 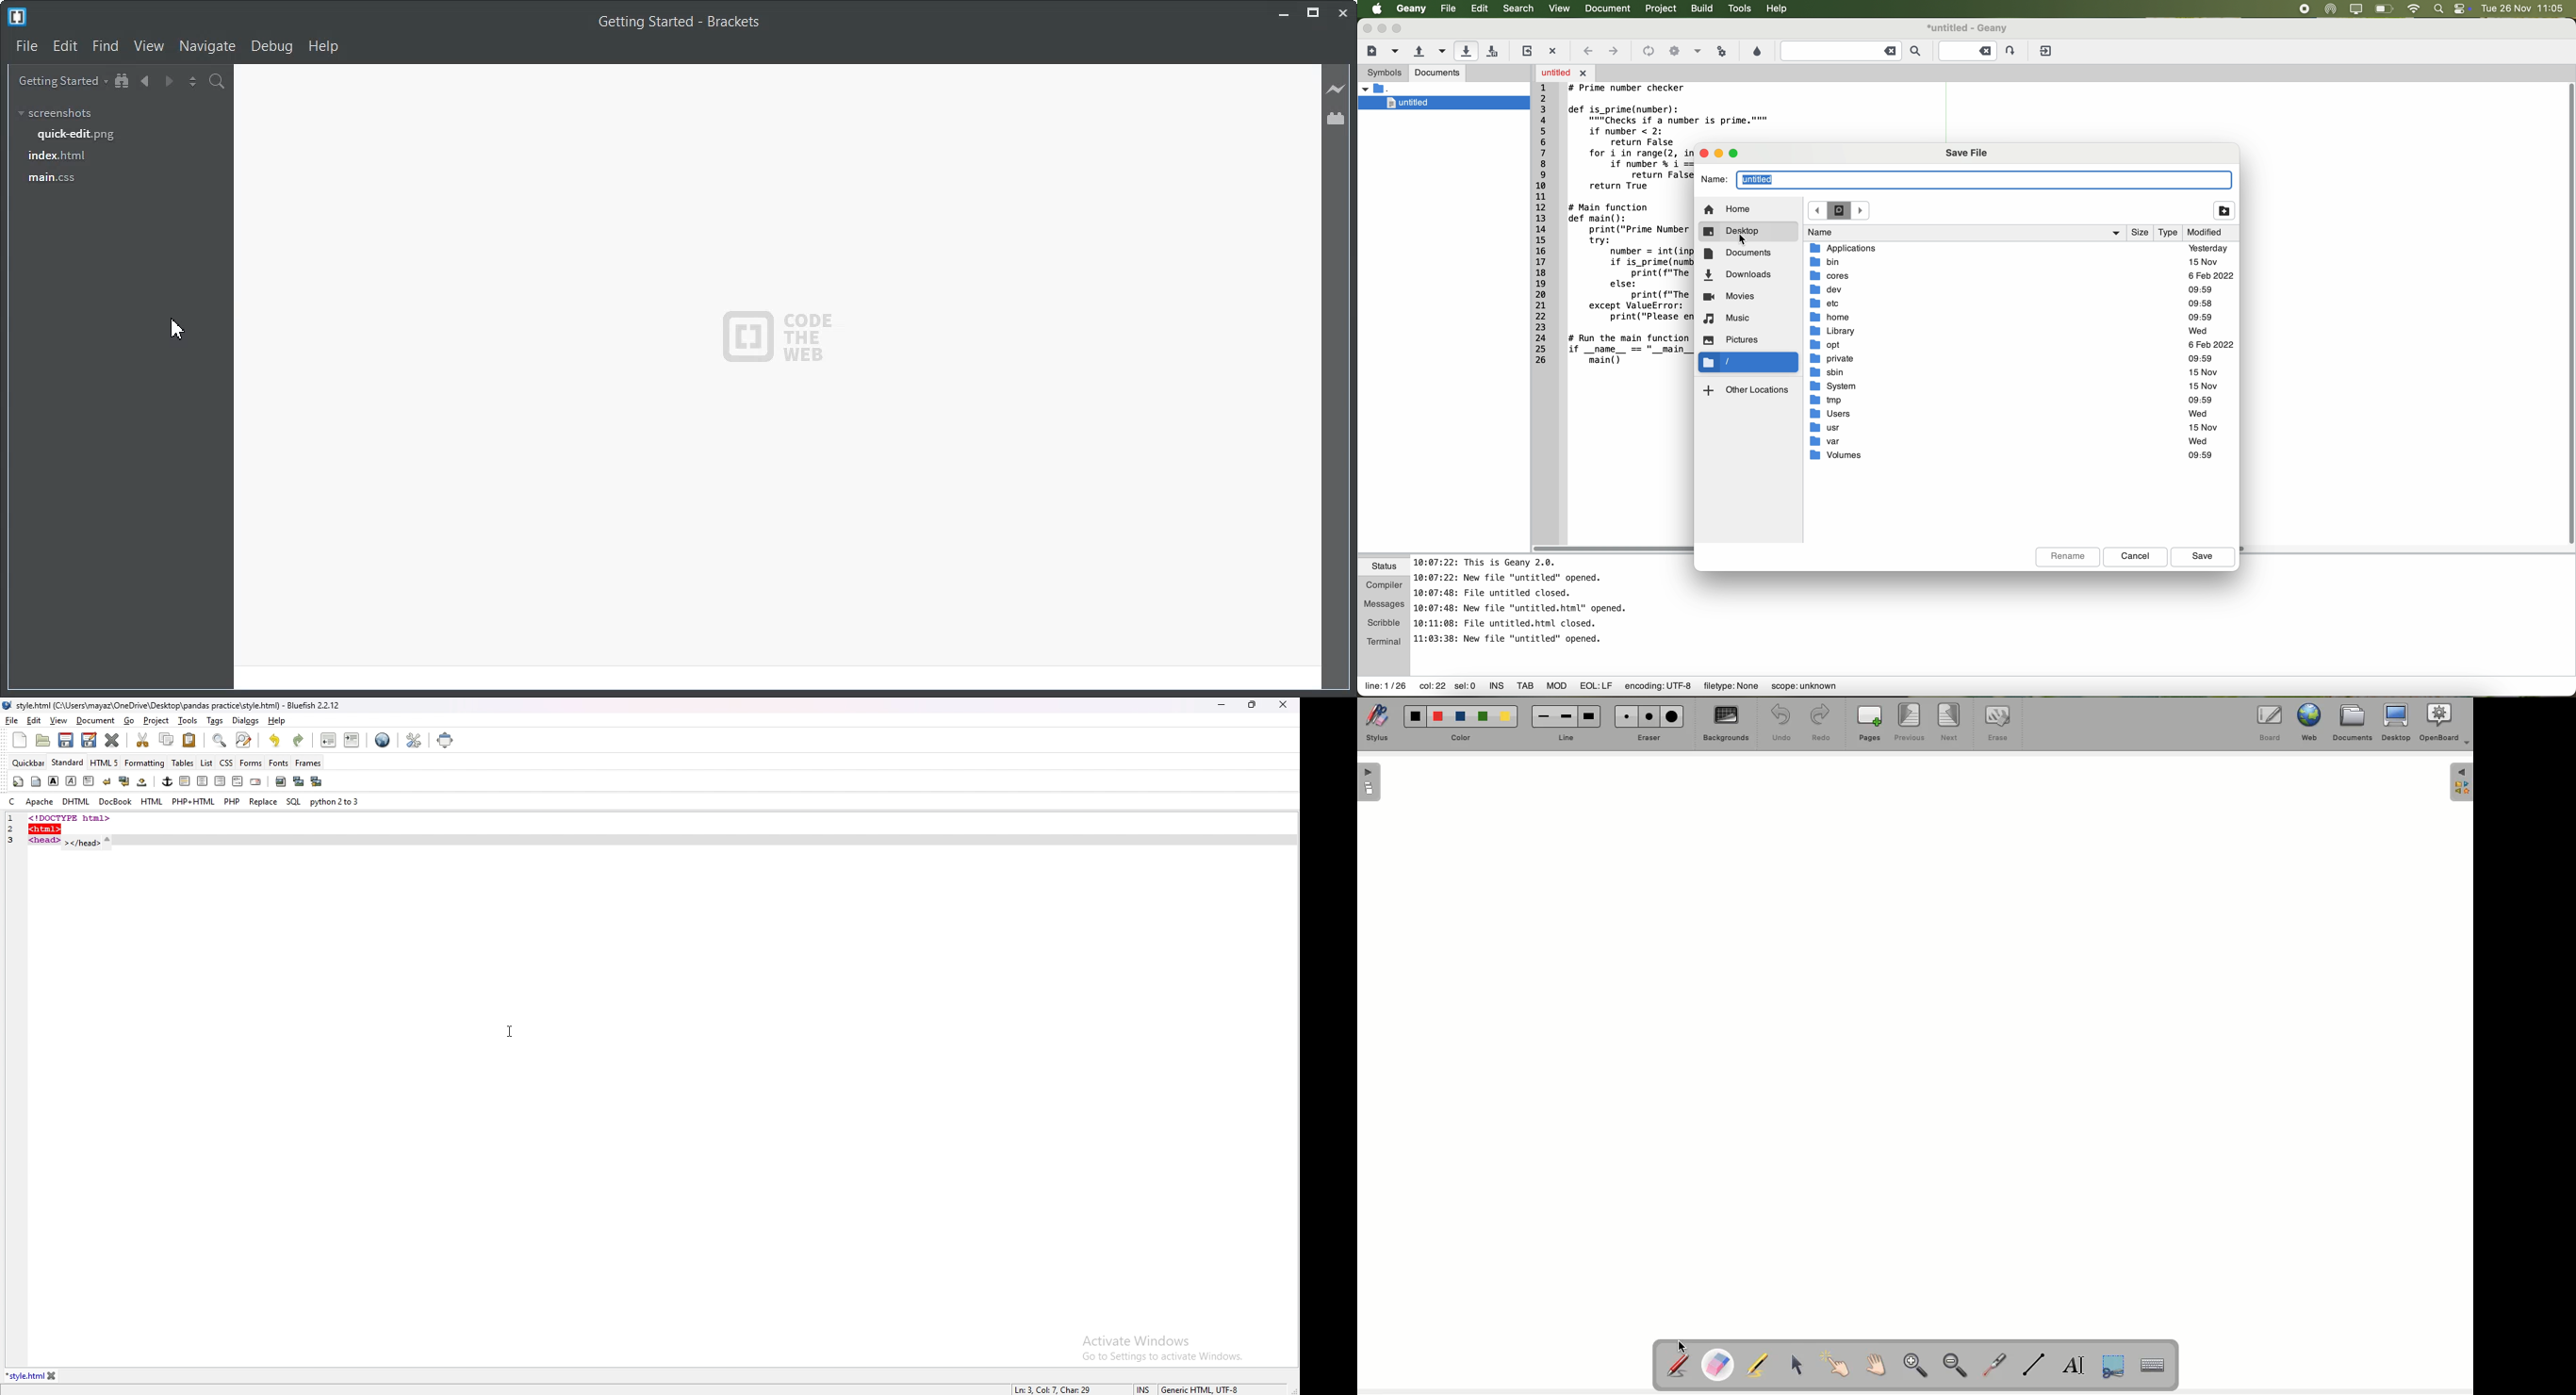 What do you see at coordinates (106, 45) in the screenshot?
I see `Find` at bounding box center [106, 45].